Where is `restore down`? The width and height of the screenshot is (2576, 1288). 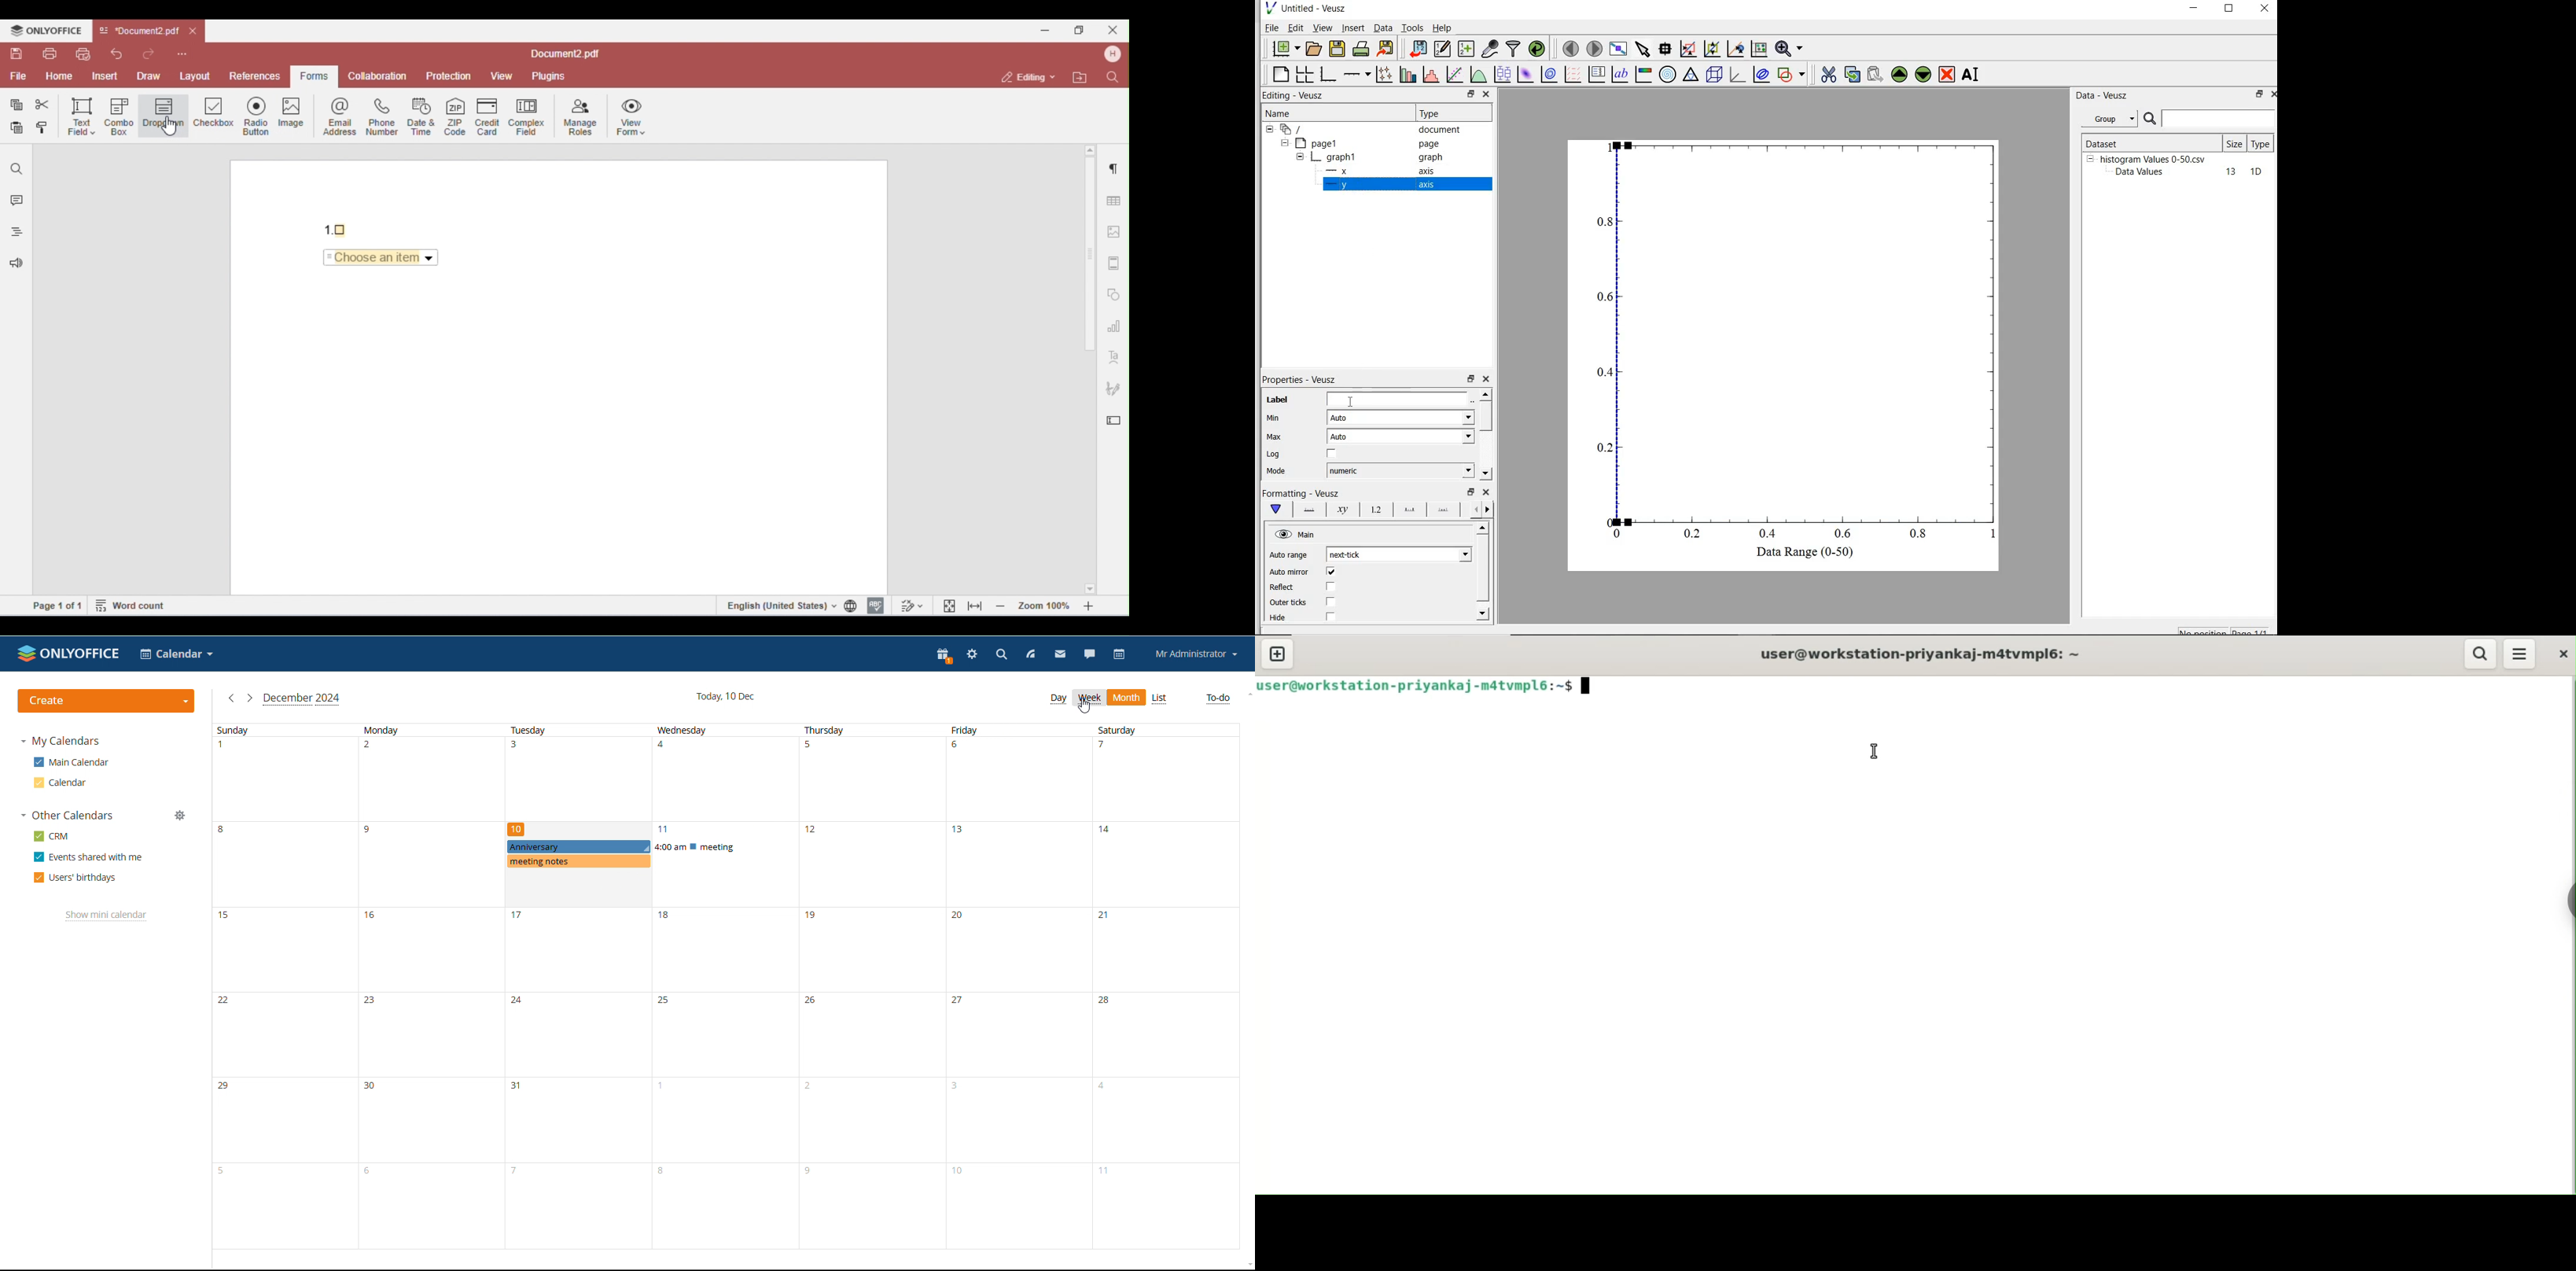 restore down is located at coordinates (1471, 492).